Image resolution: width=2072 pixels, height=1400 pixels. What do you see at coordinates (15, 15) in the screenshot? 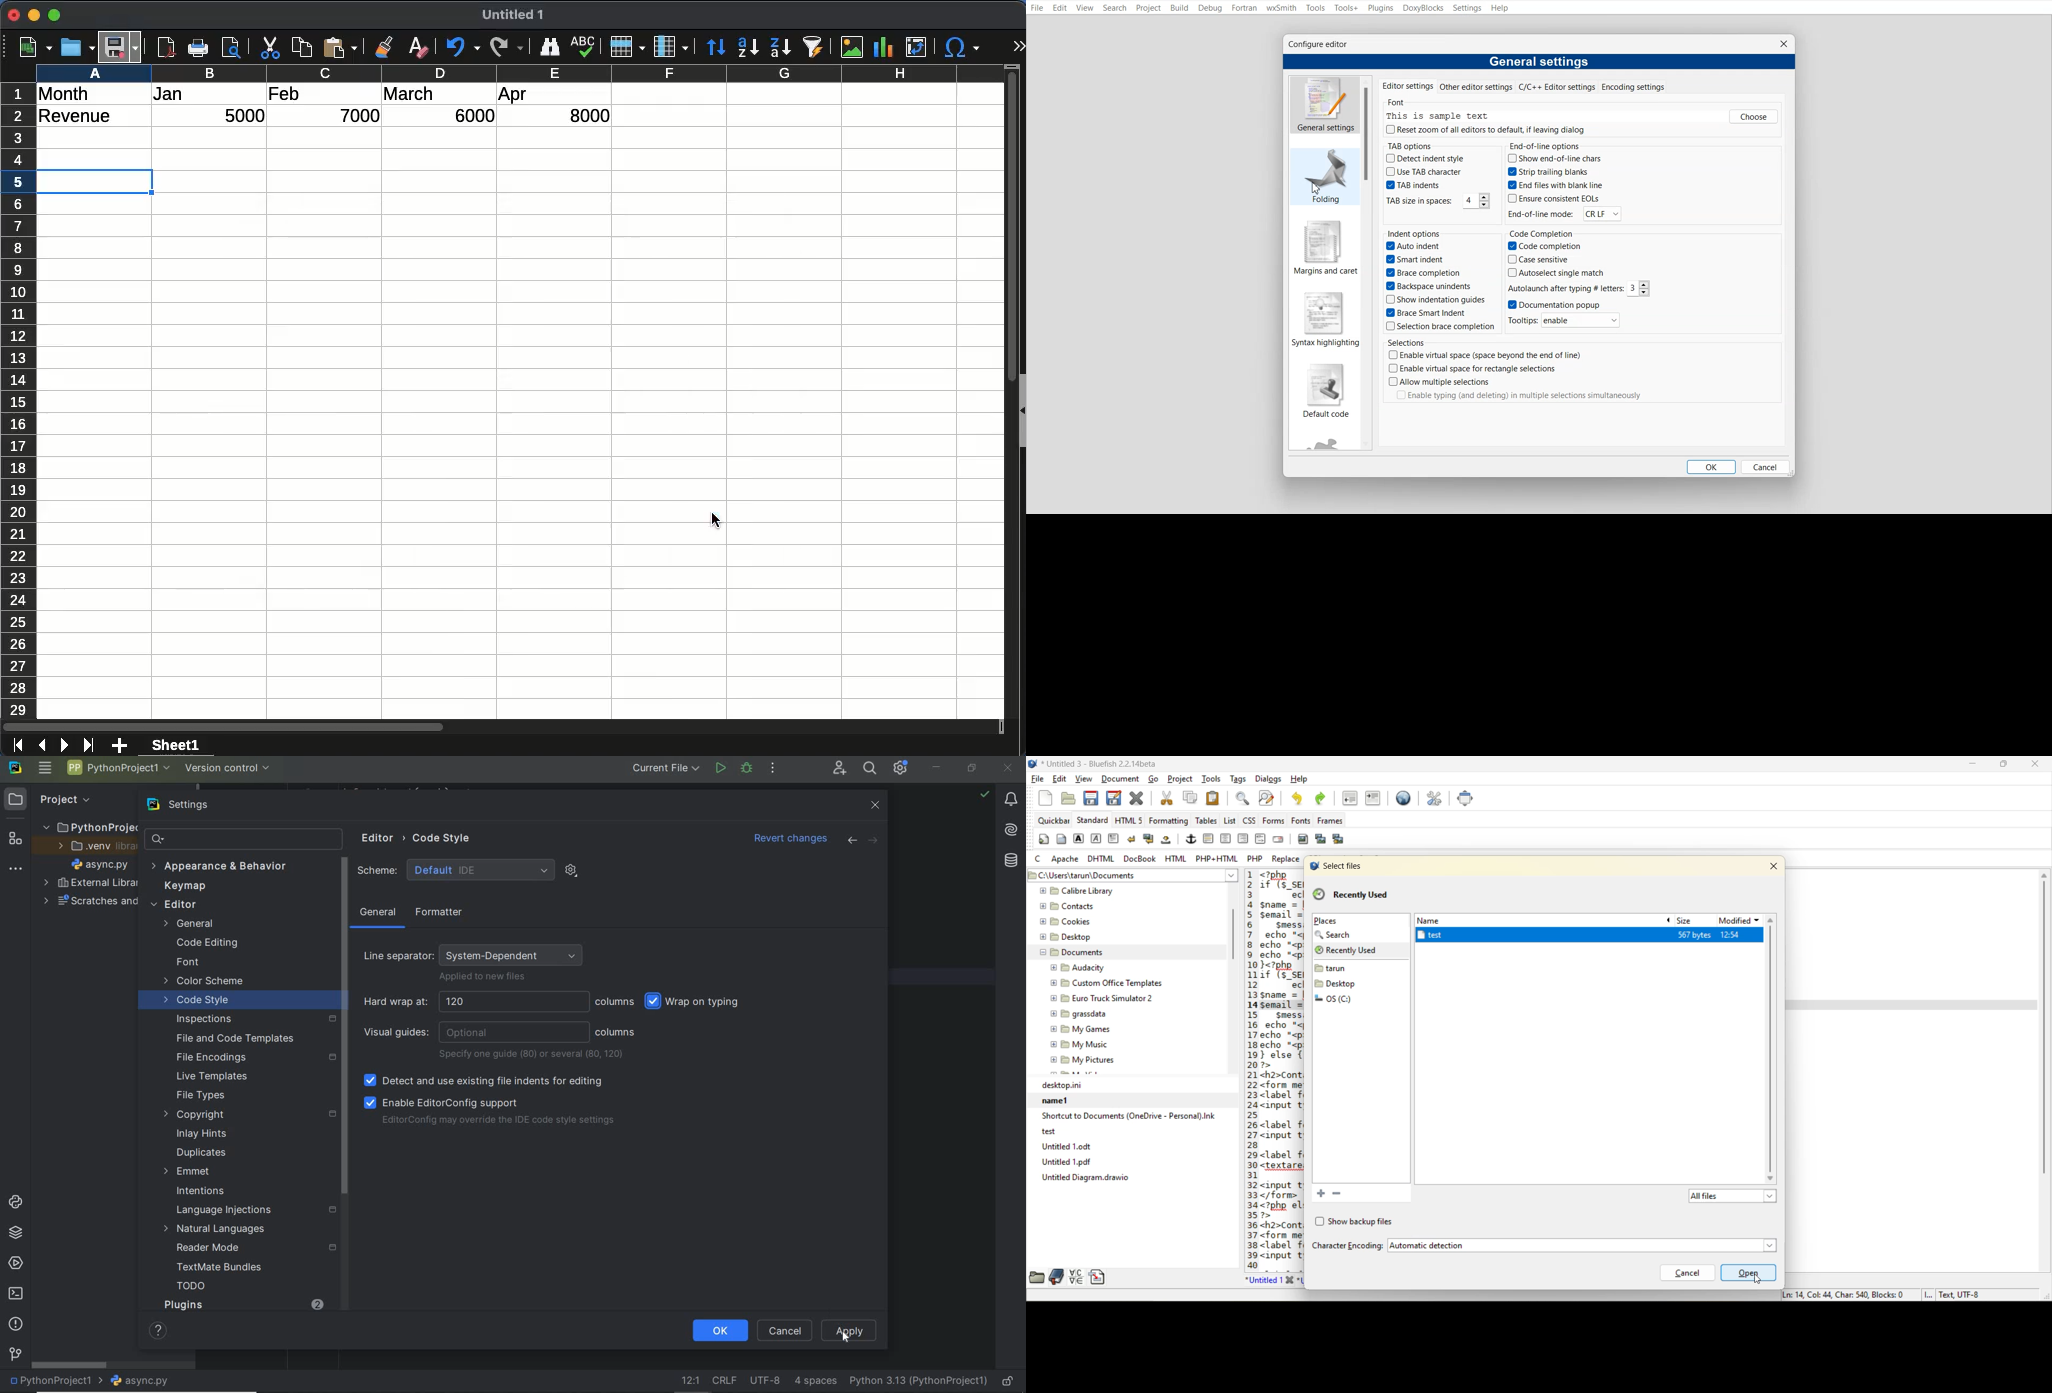
I see `close` at bounding box center [15, 15].